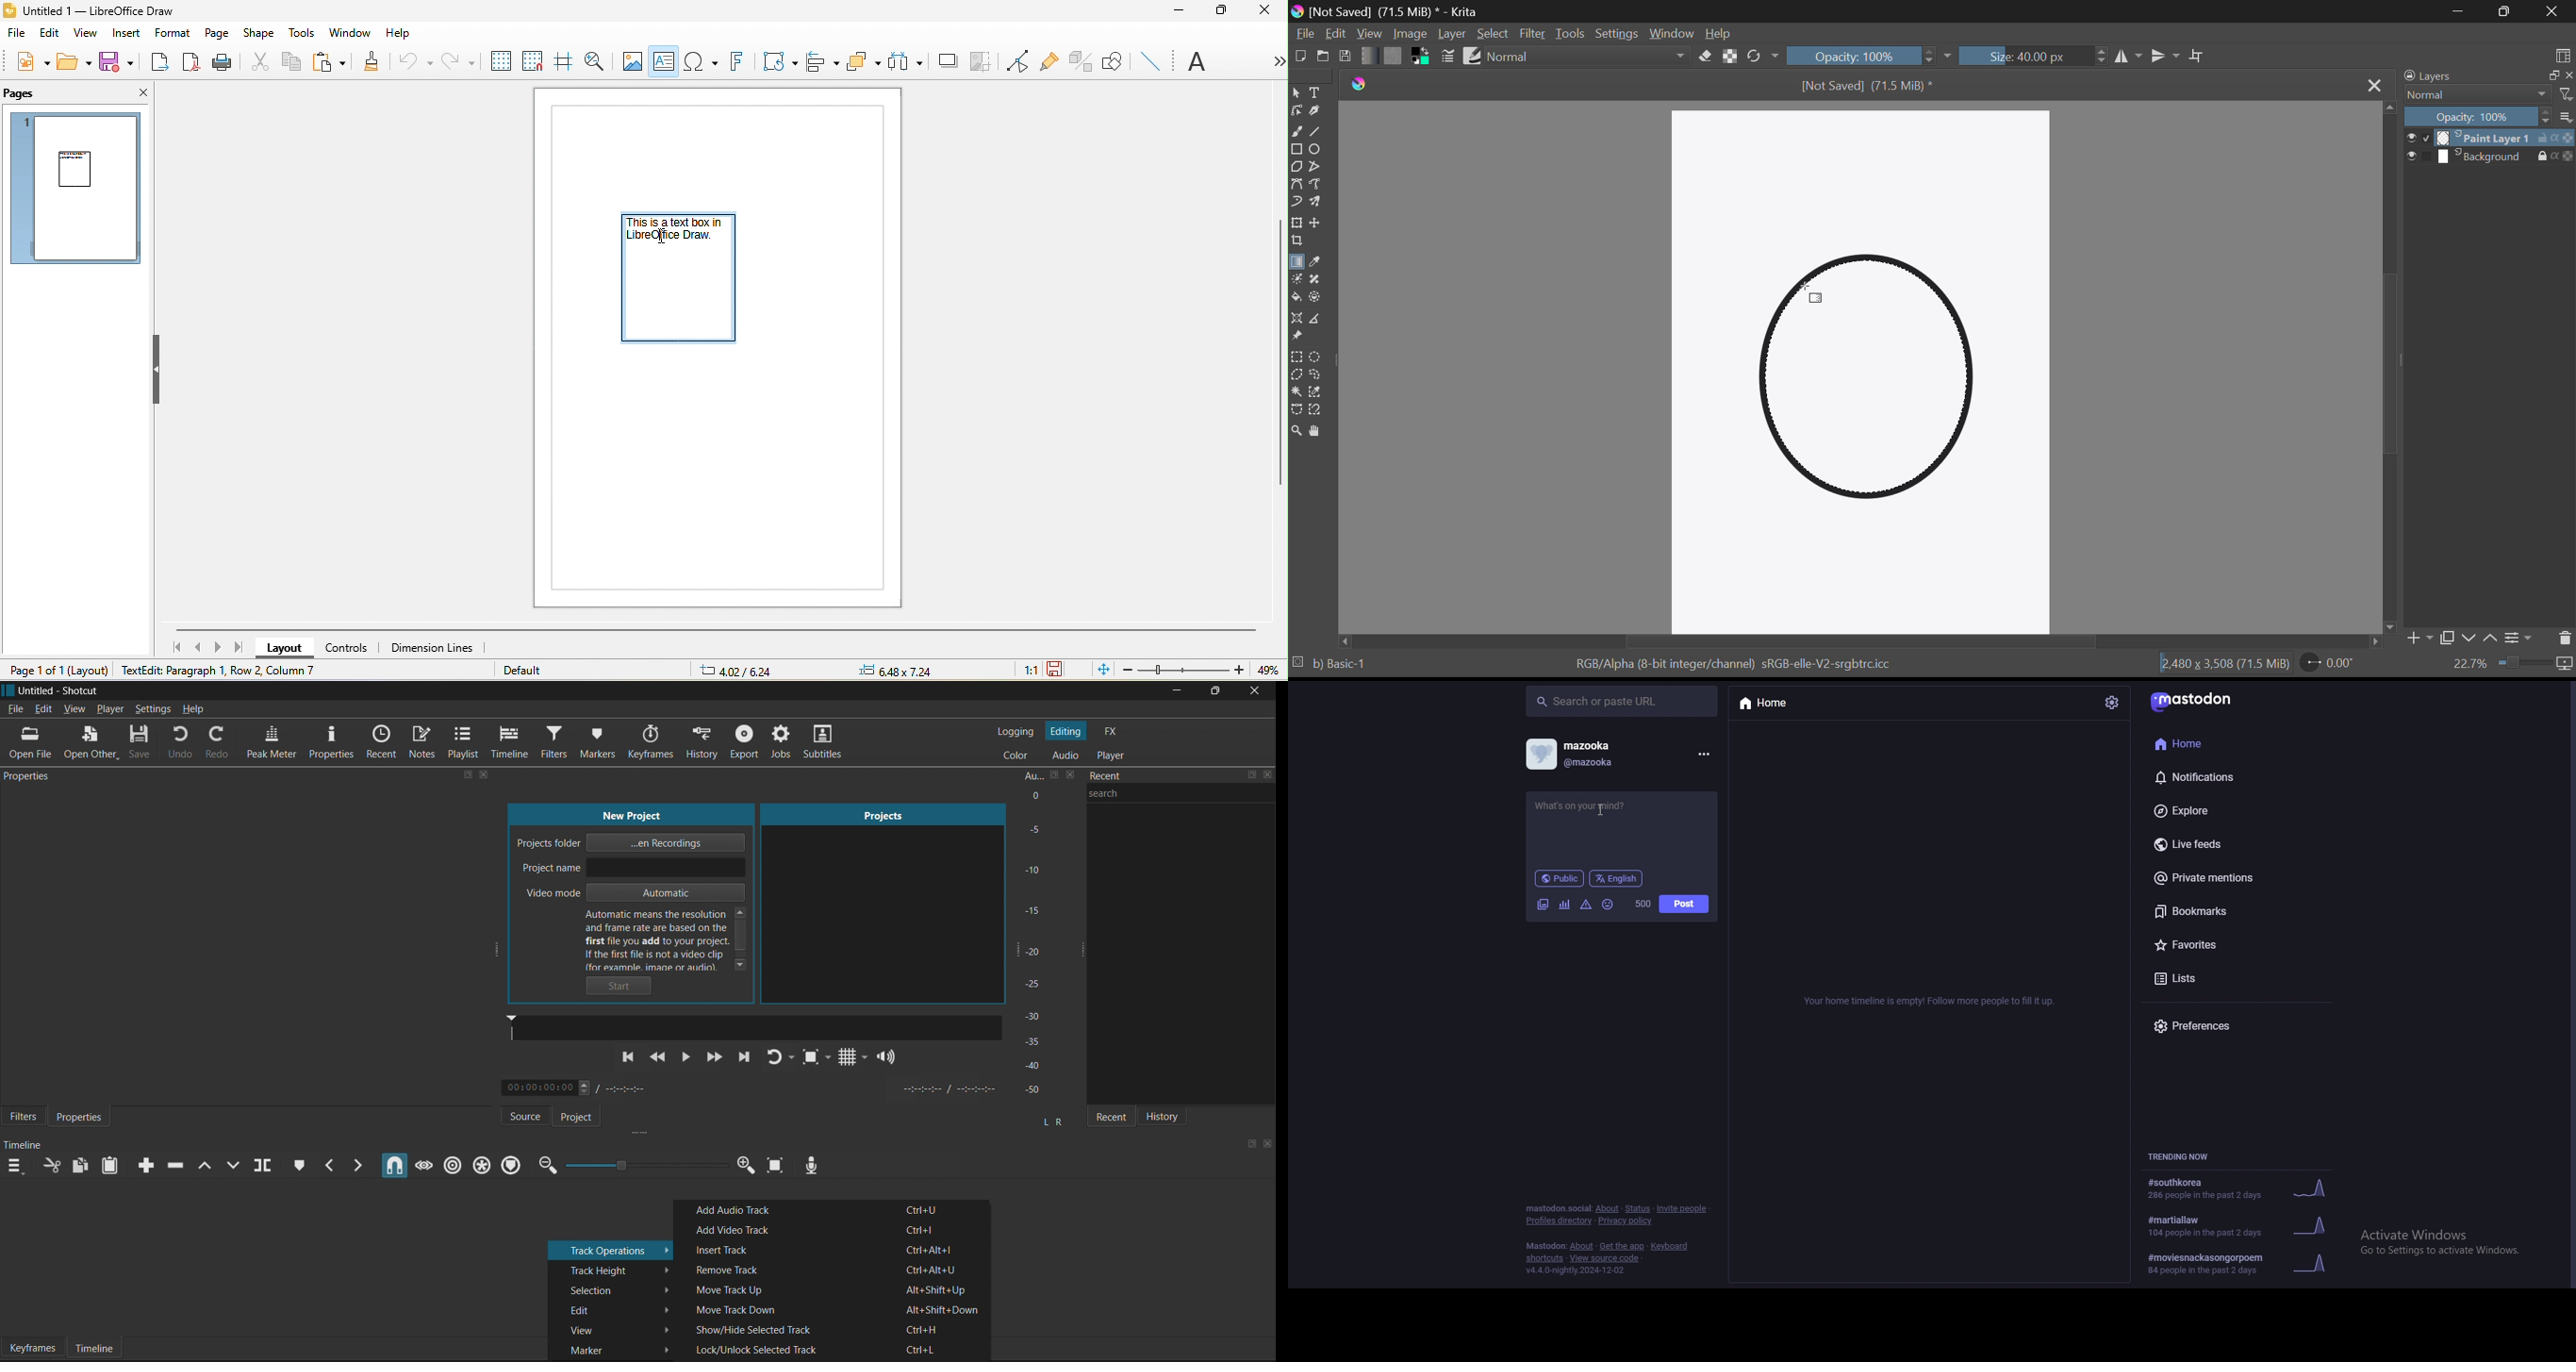 The image size is (2576, 1372). I want to click on Insert Track, so click(834, 1249).